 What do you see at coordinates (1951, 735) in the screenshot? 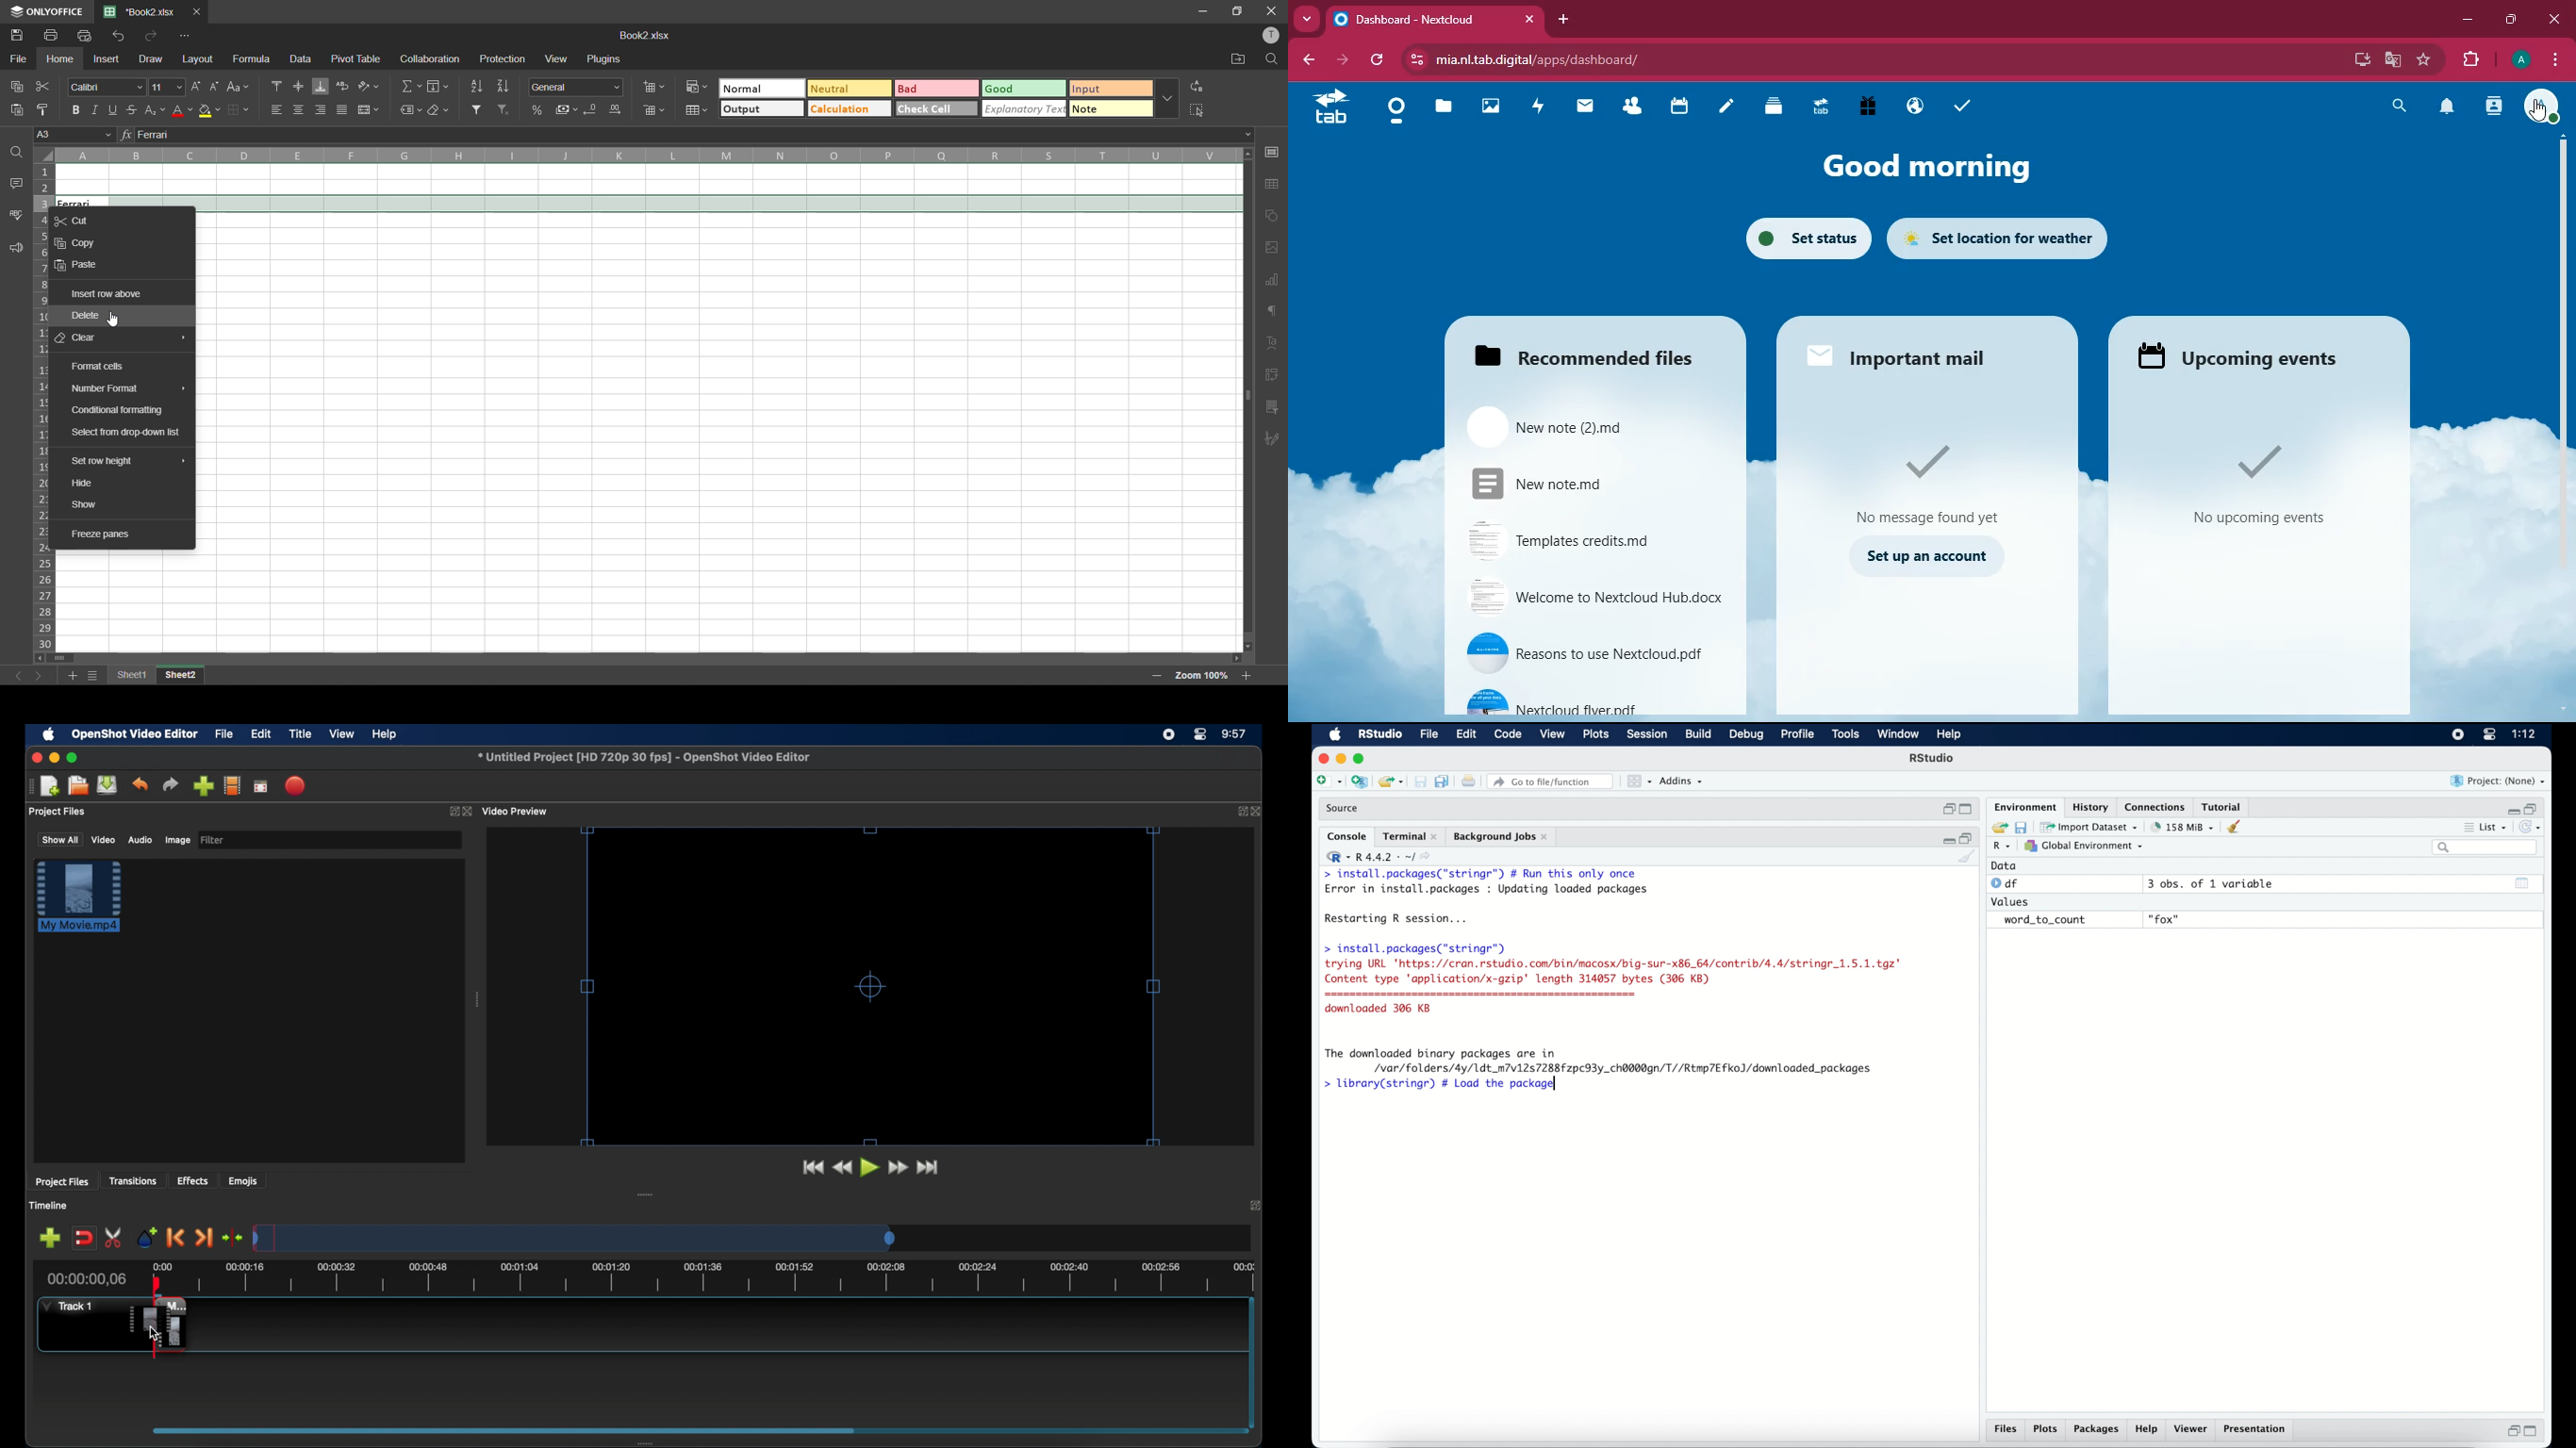
I see `help` at bounding box center [1951, 735].